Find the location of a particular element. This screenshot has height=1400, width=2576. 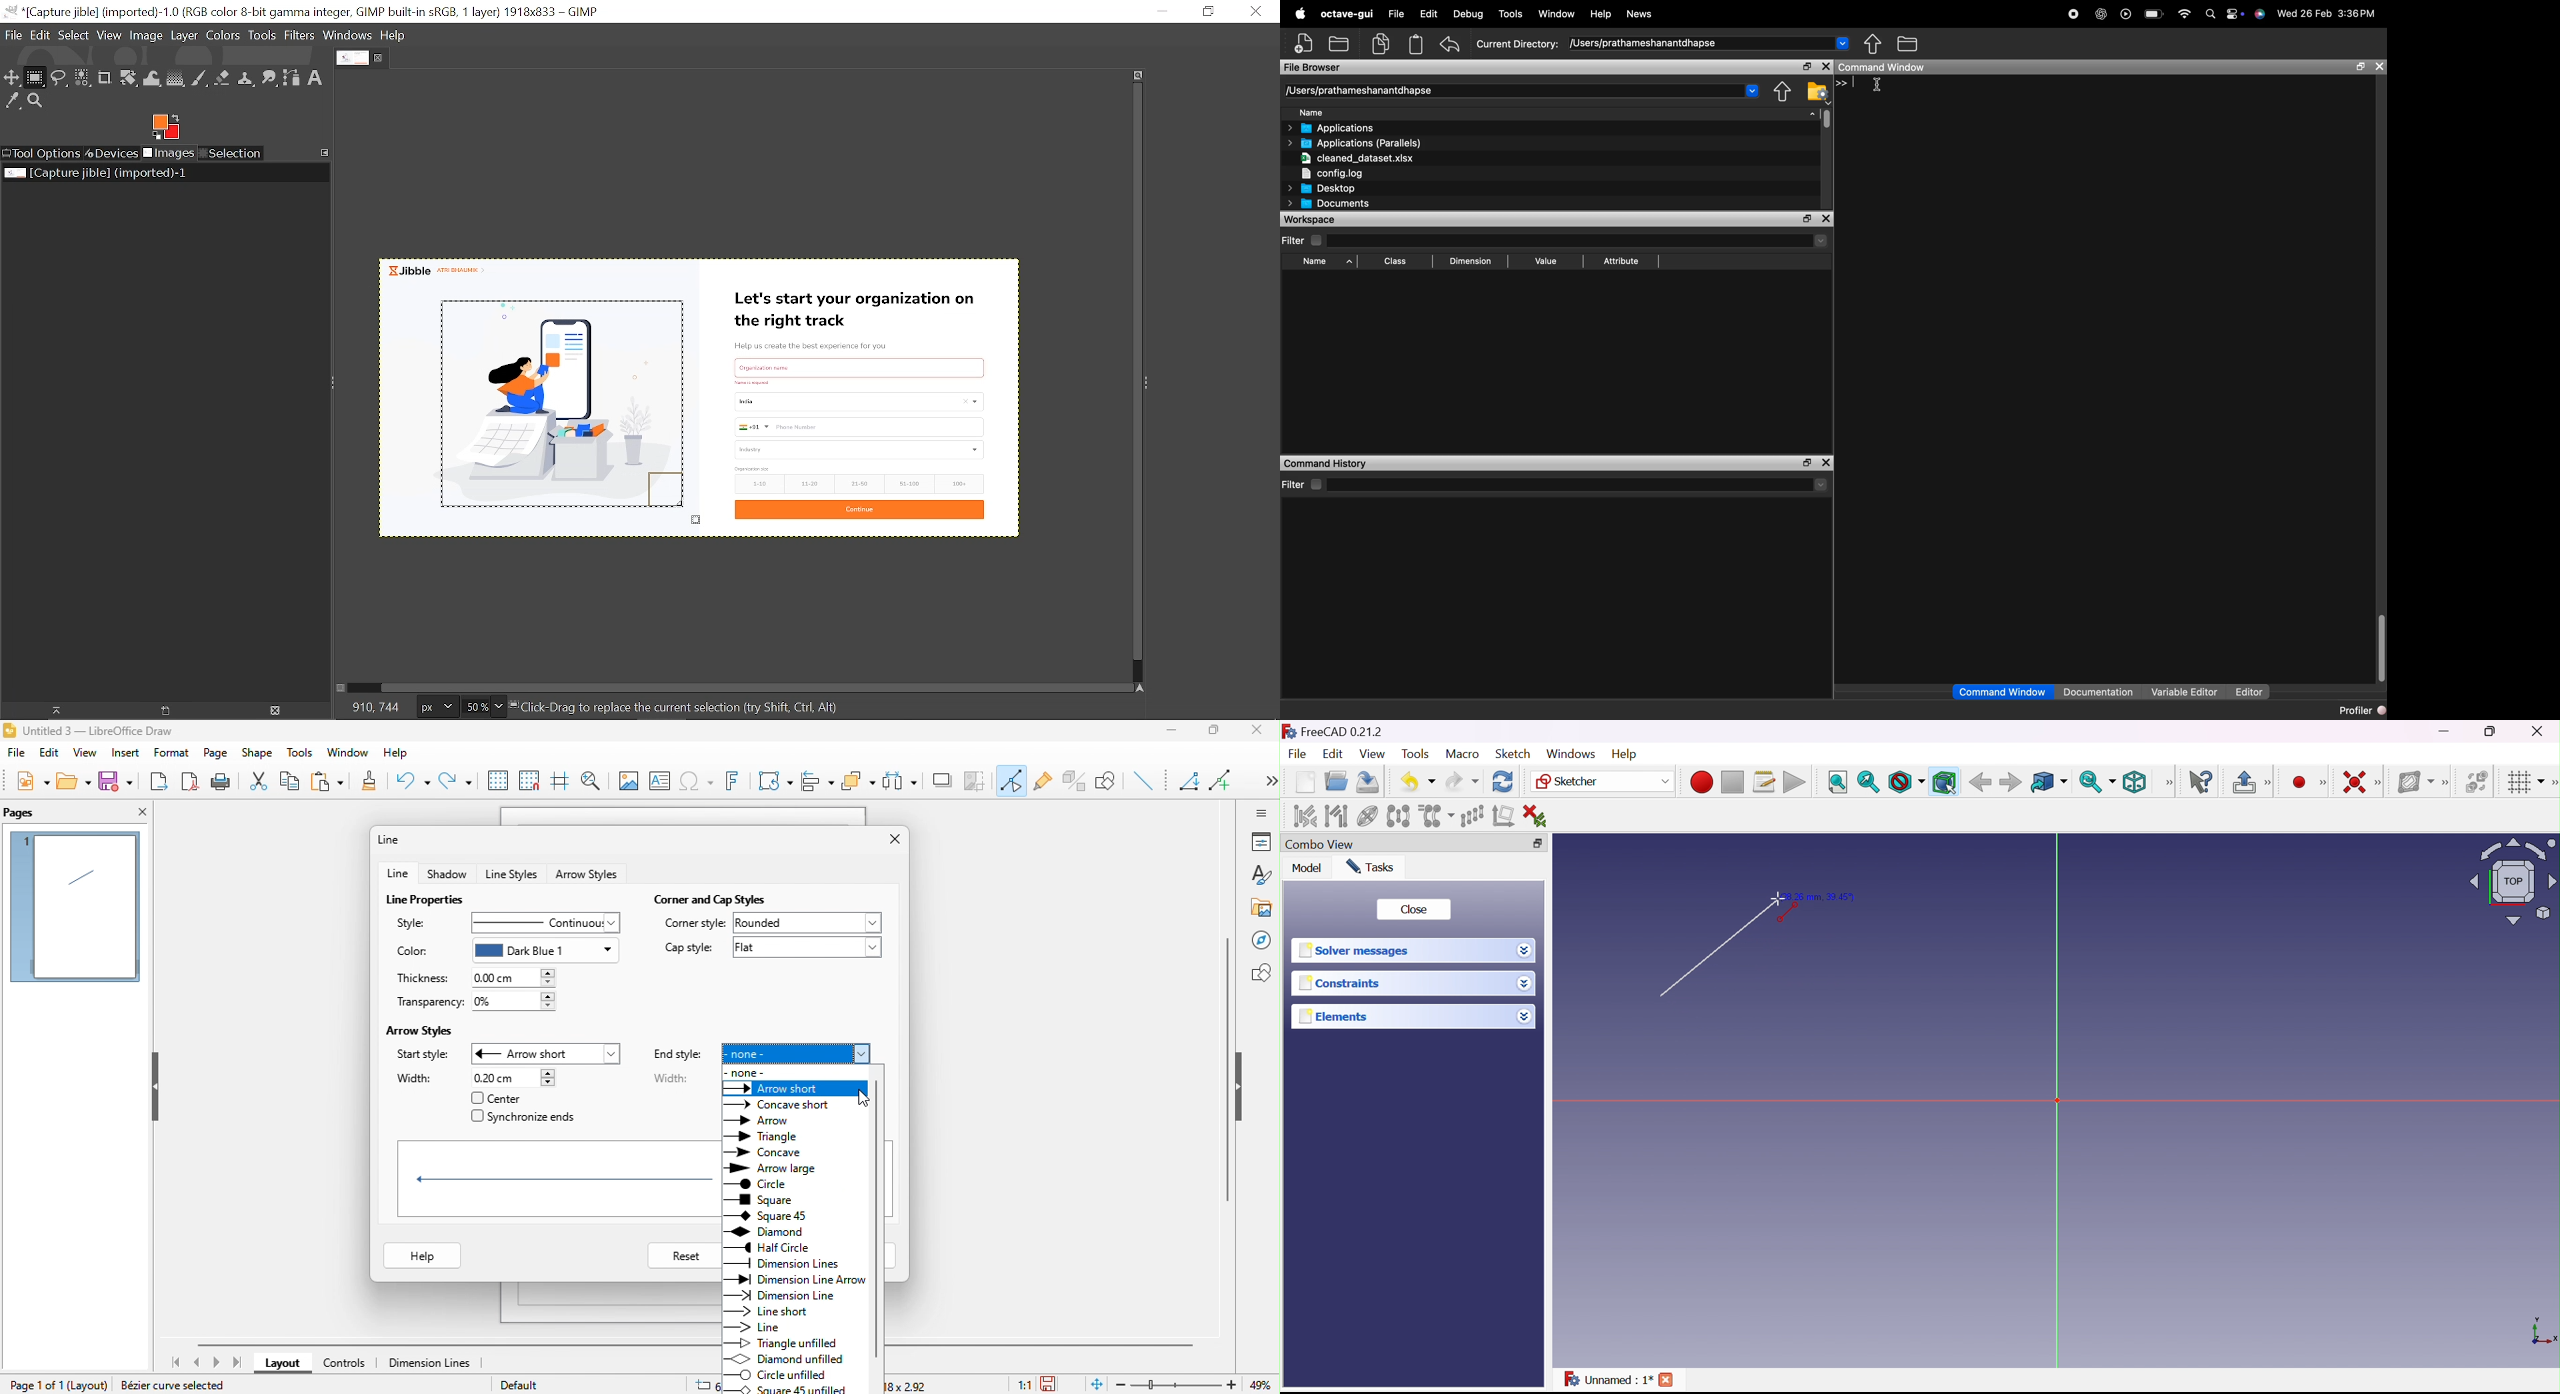

Path tool is located at coordinates (293, 78).